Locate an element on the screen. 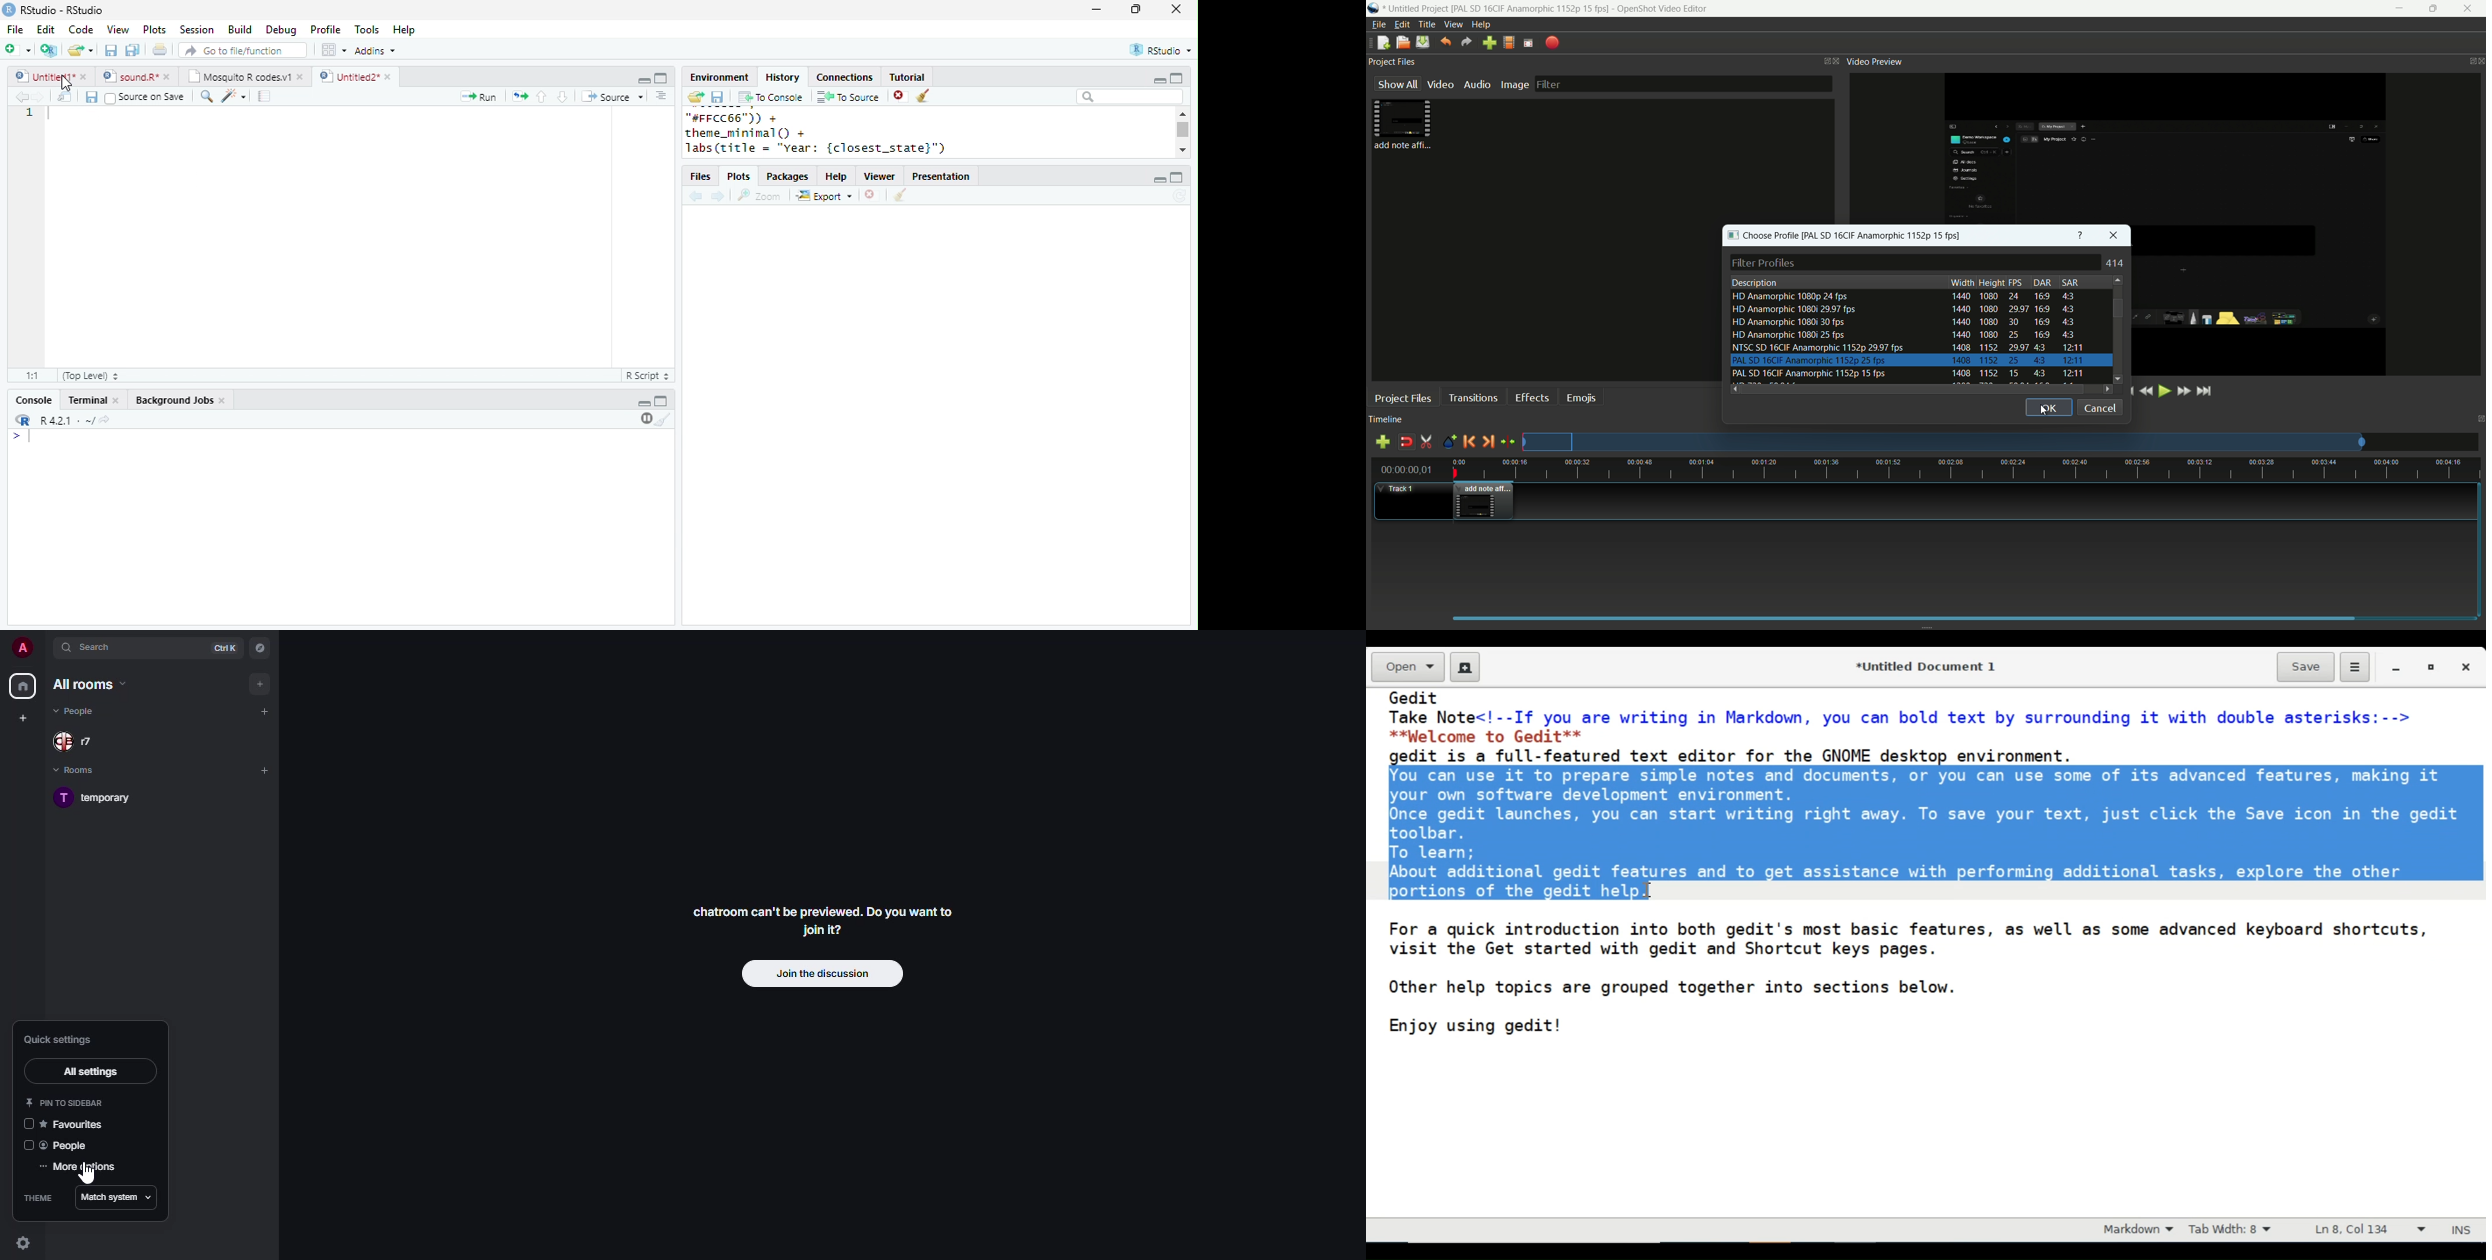 Image resolution: width=2492 pixels, height=1260 pixels. room is located at coordinates (104, 796).